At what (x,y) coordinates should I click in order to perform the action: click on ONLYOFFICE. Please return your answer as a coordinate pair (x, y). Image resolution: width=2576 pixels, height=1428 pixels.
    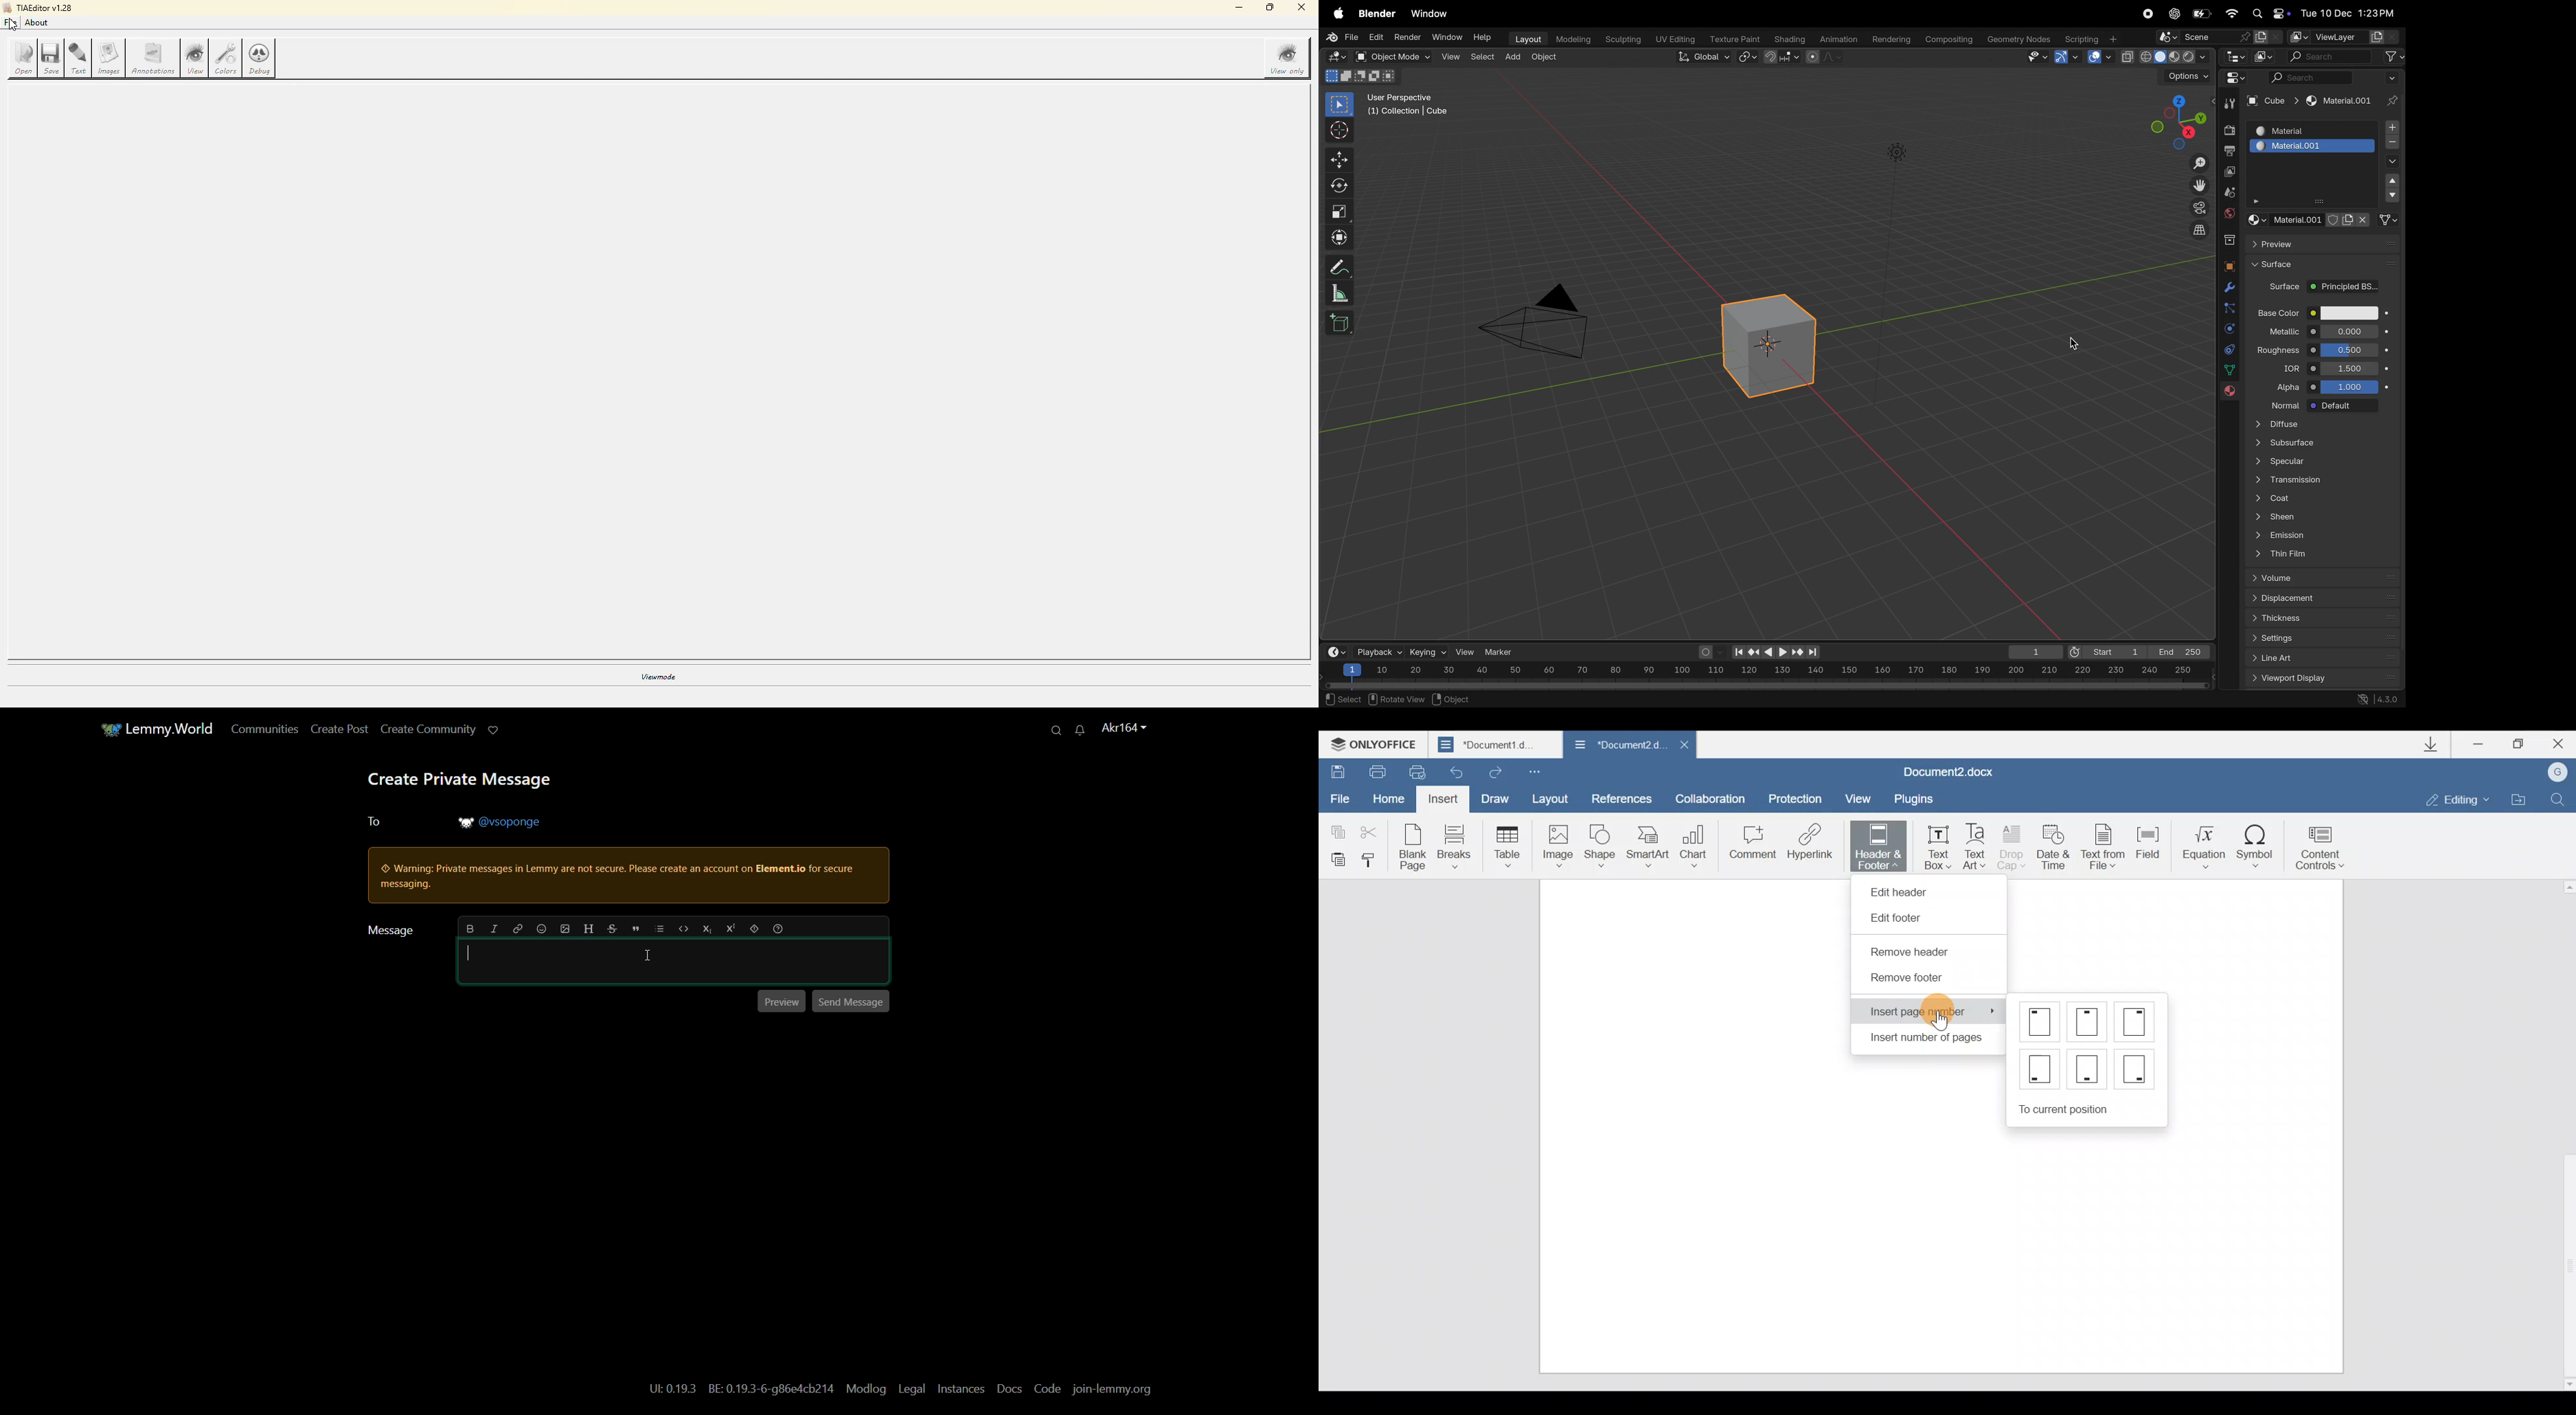
    Looking at the image, I should click on (1378, 742).